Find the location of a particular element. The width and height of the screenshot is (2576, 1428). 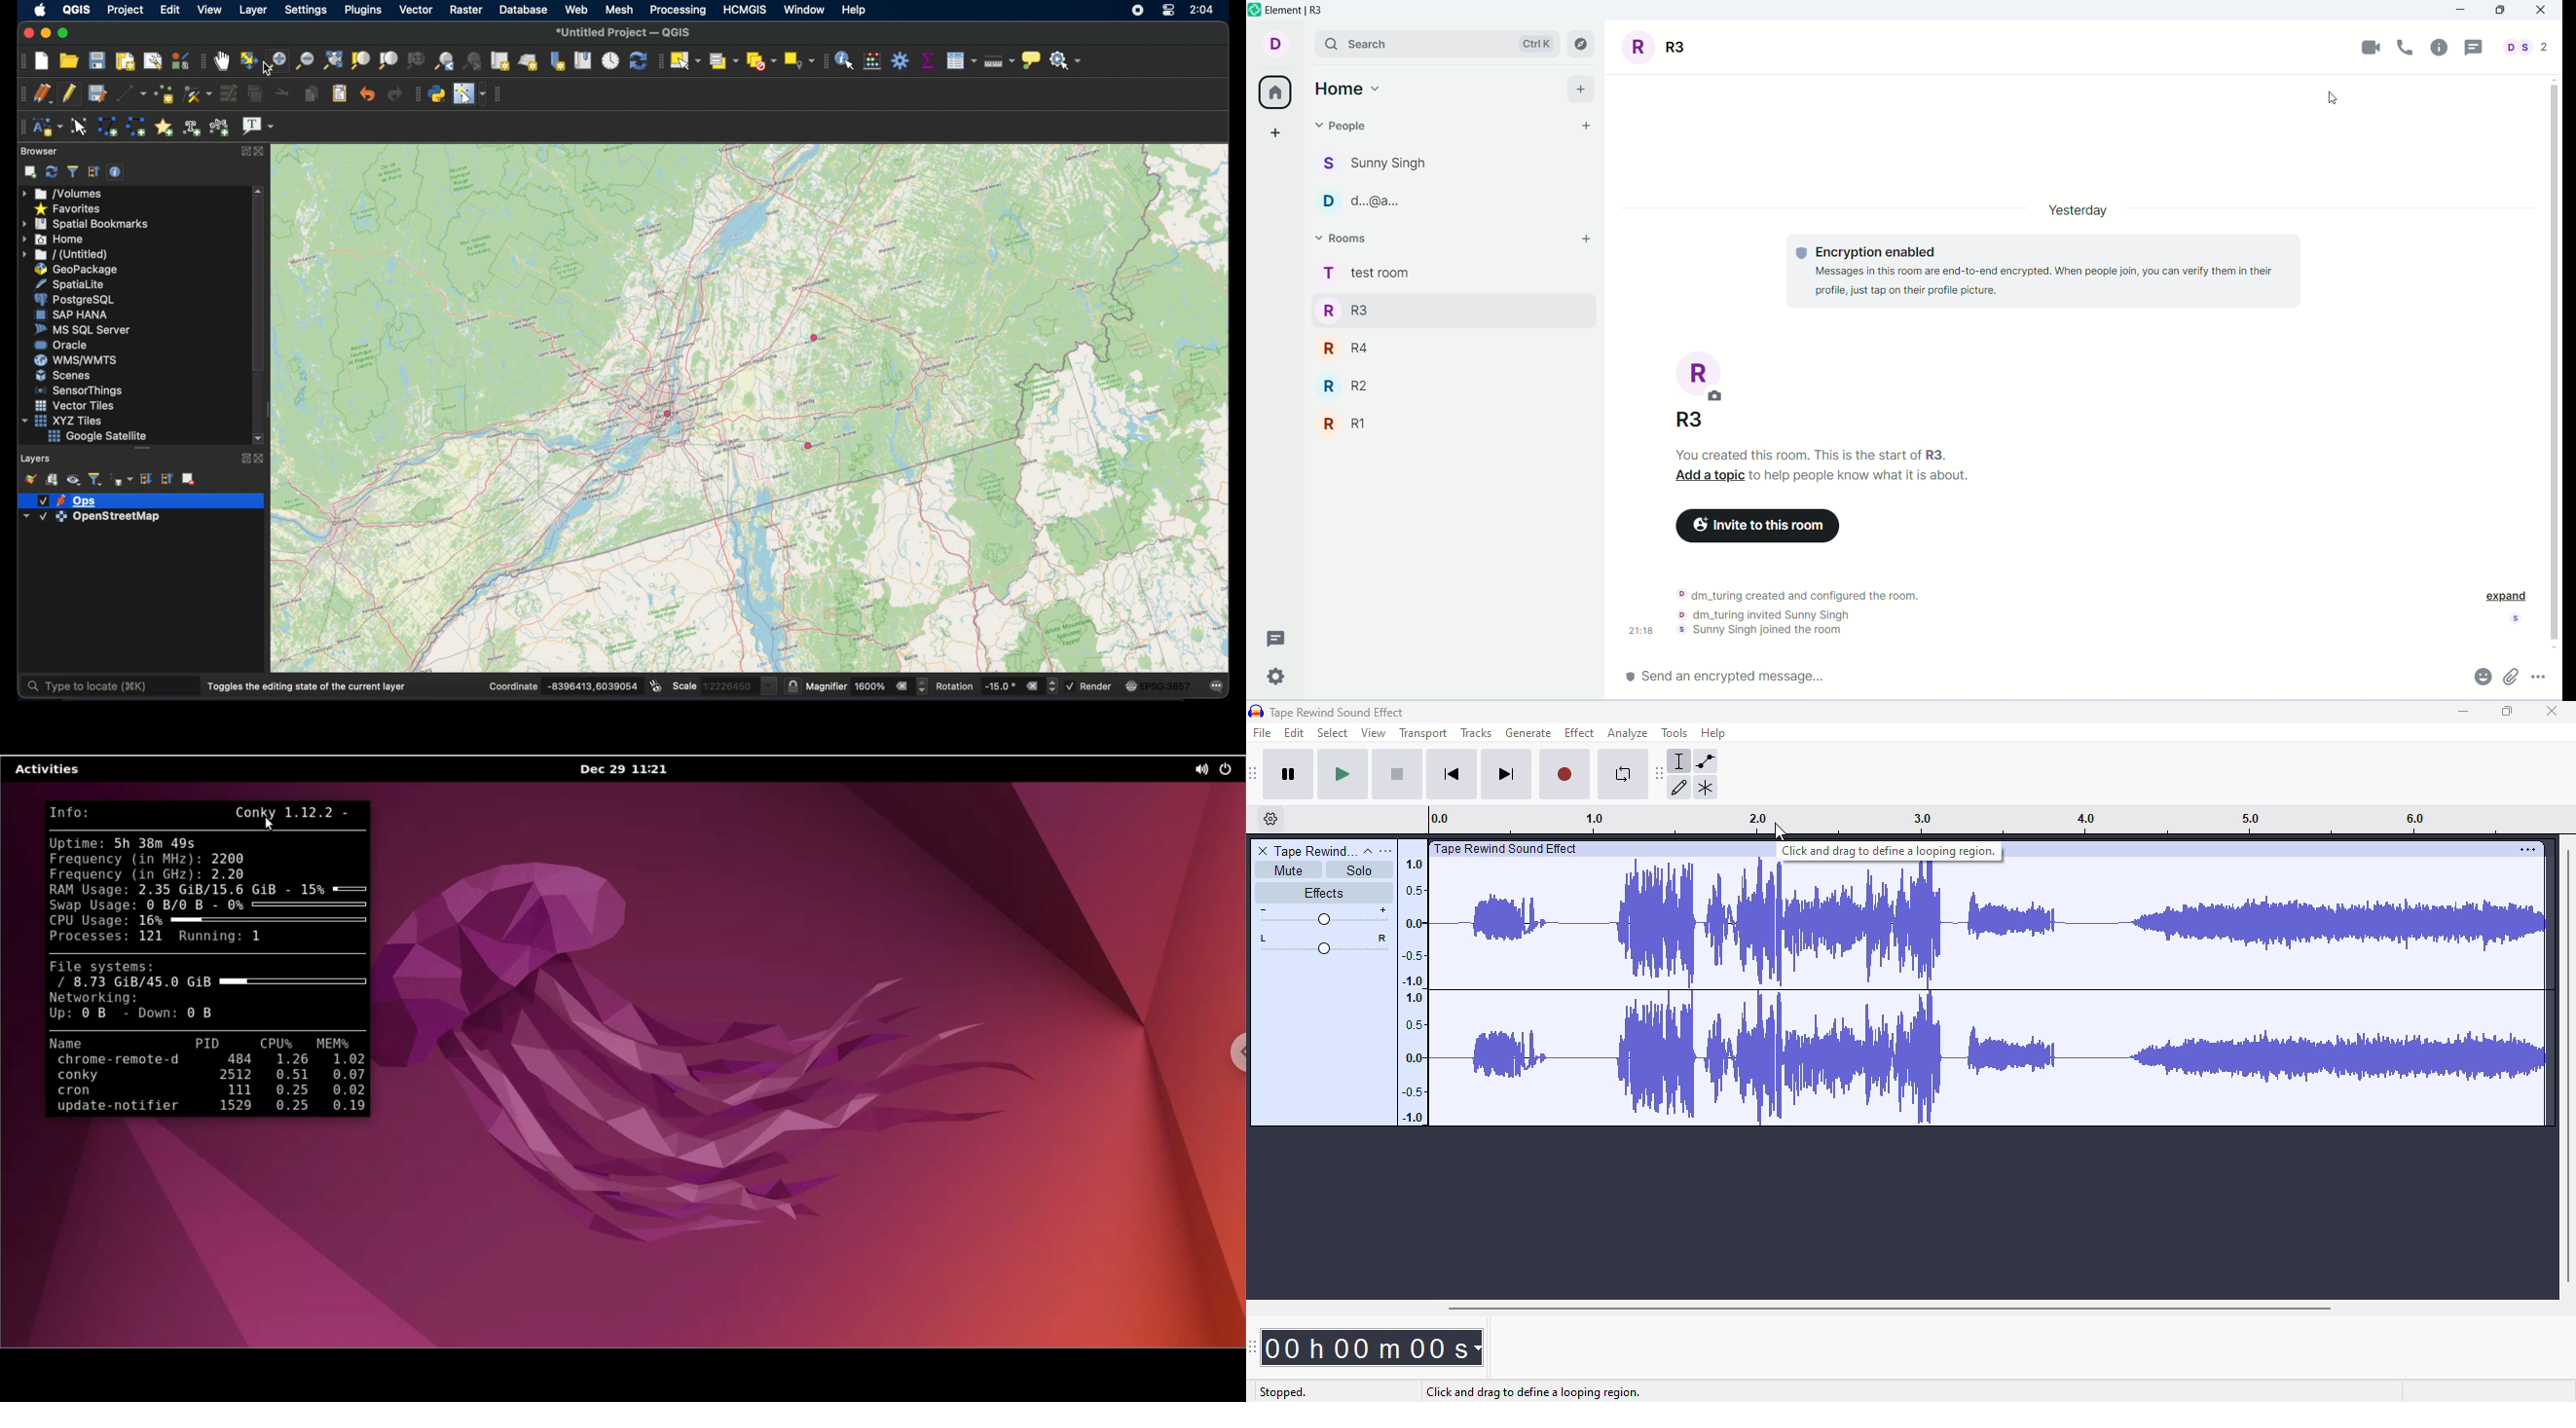

open field calculator is located at coordinates (873, 60).